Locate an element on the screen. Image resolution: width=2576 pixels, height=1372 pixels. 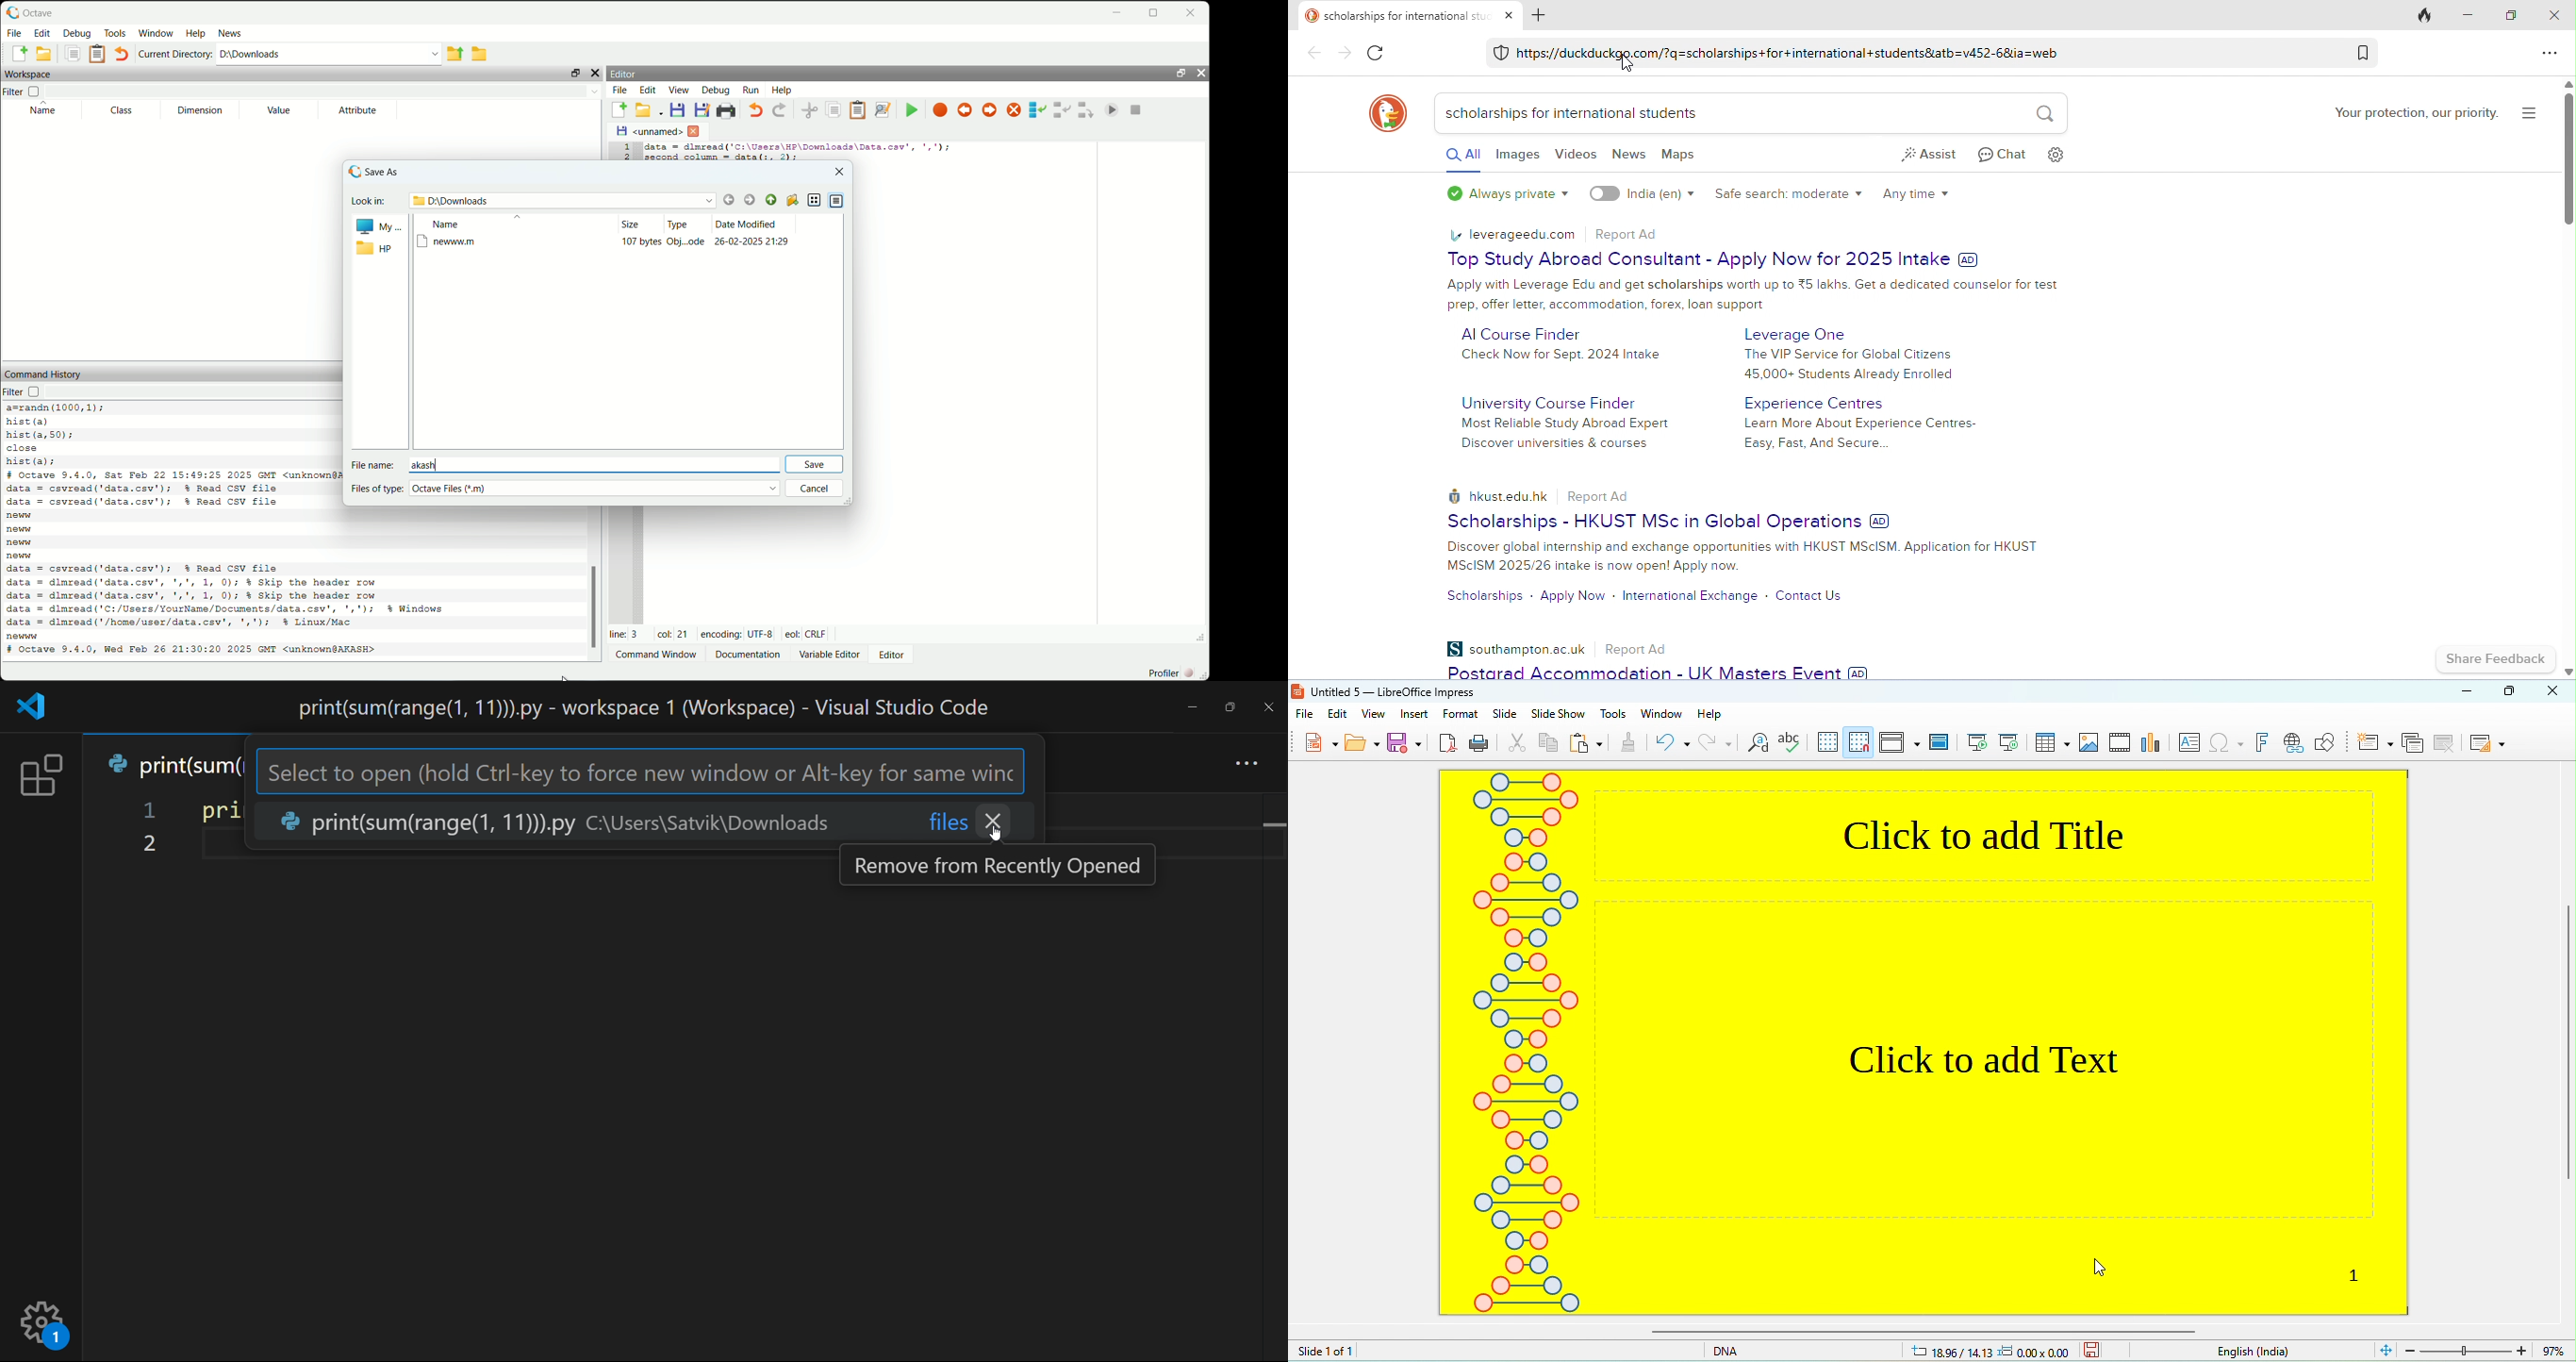
save file as is located at coordinates (702, 111).